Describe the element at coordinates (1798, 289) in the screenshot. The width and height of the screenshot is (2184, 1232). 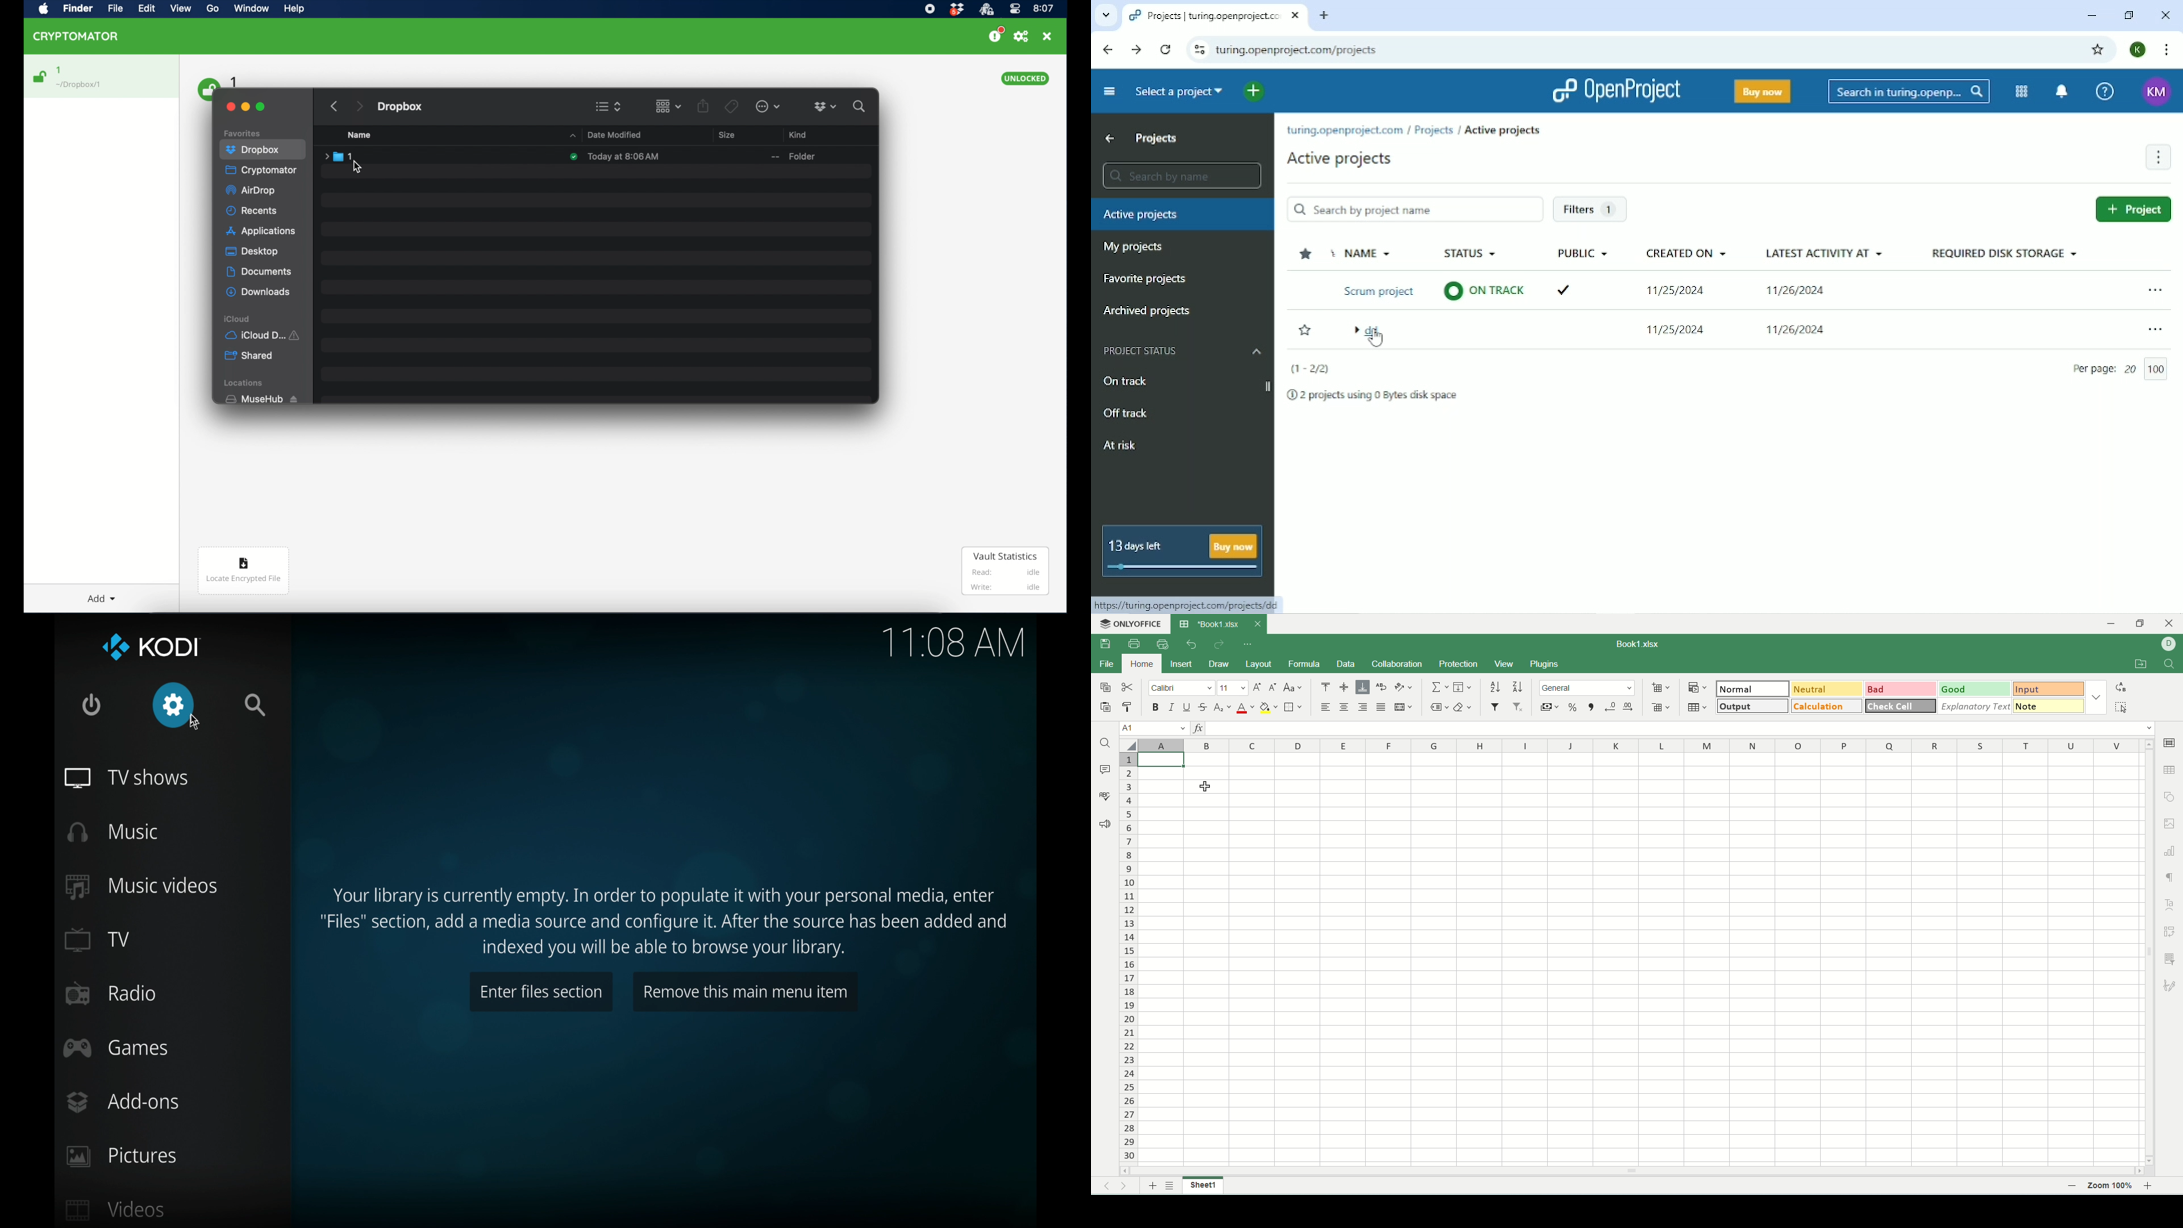
I see `11/26/2024` at that location.